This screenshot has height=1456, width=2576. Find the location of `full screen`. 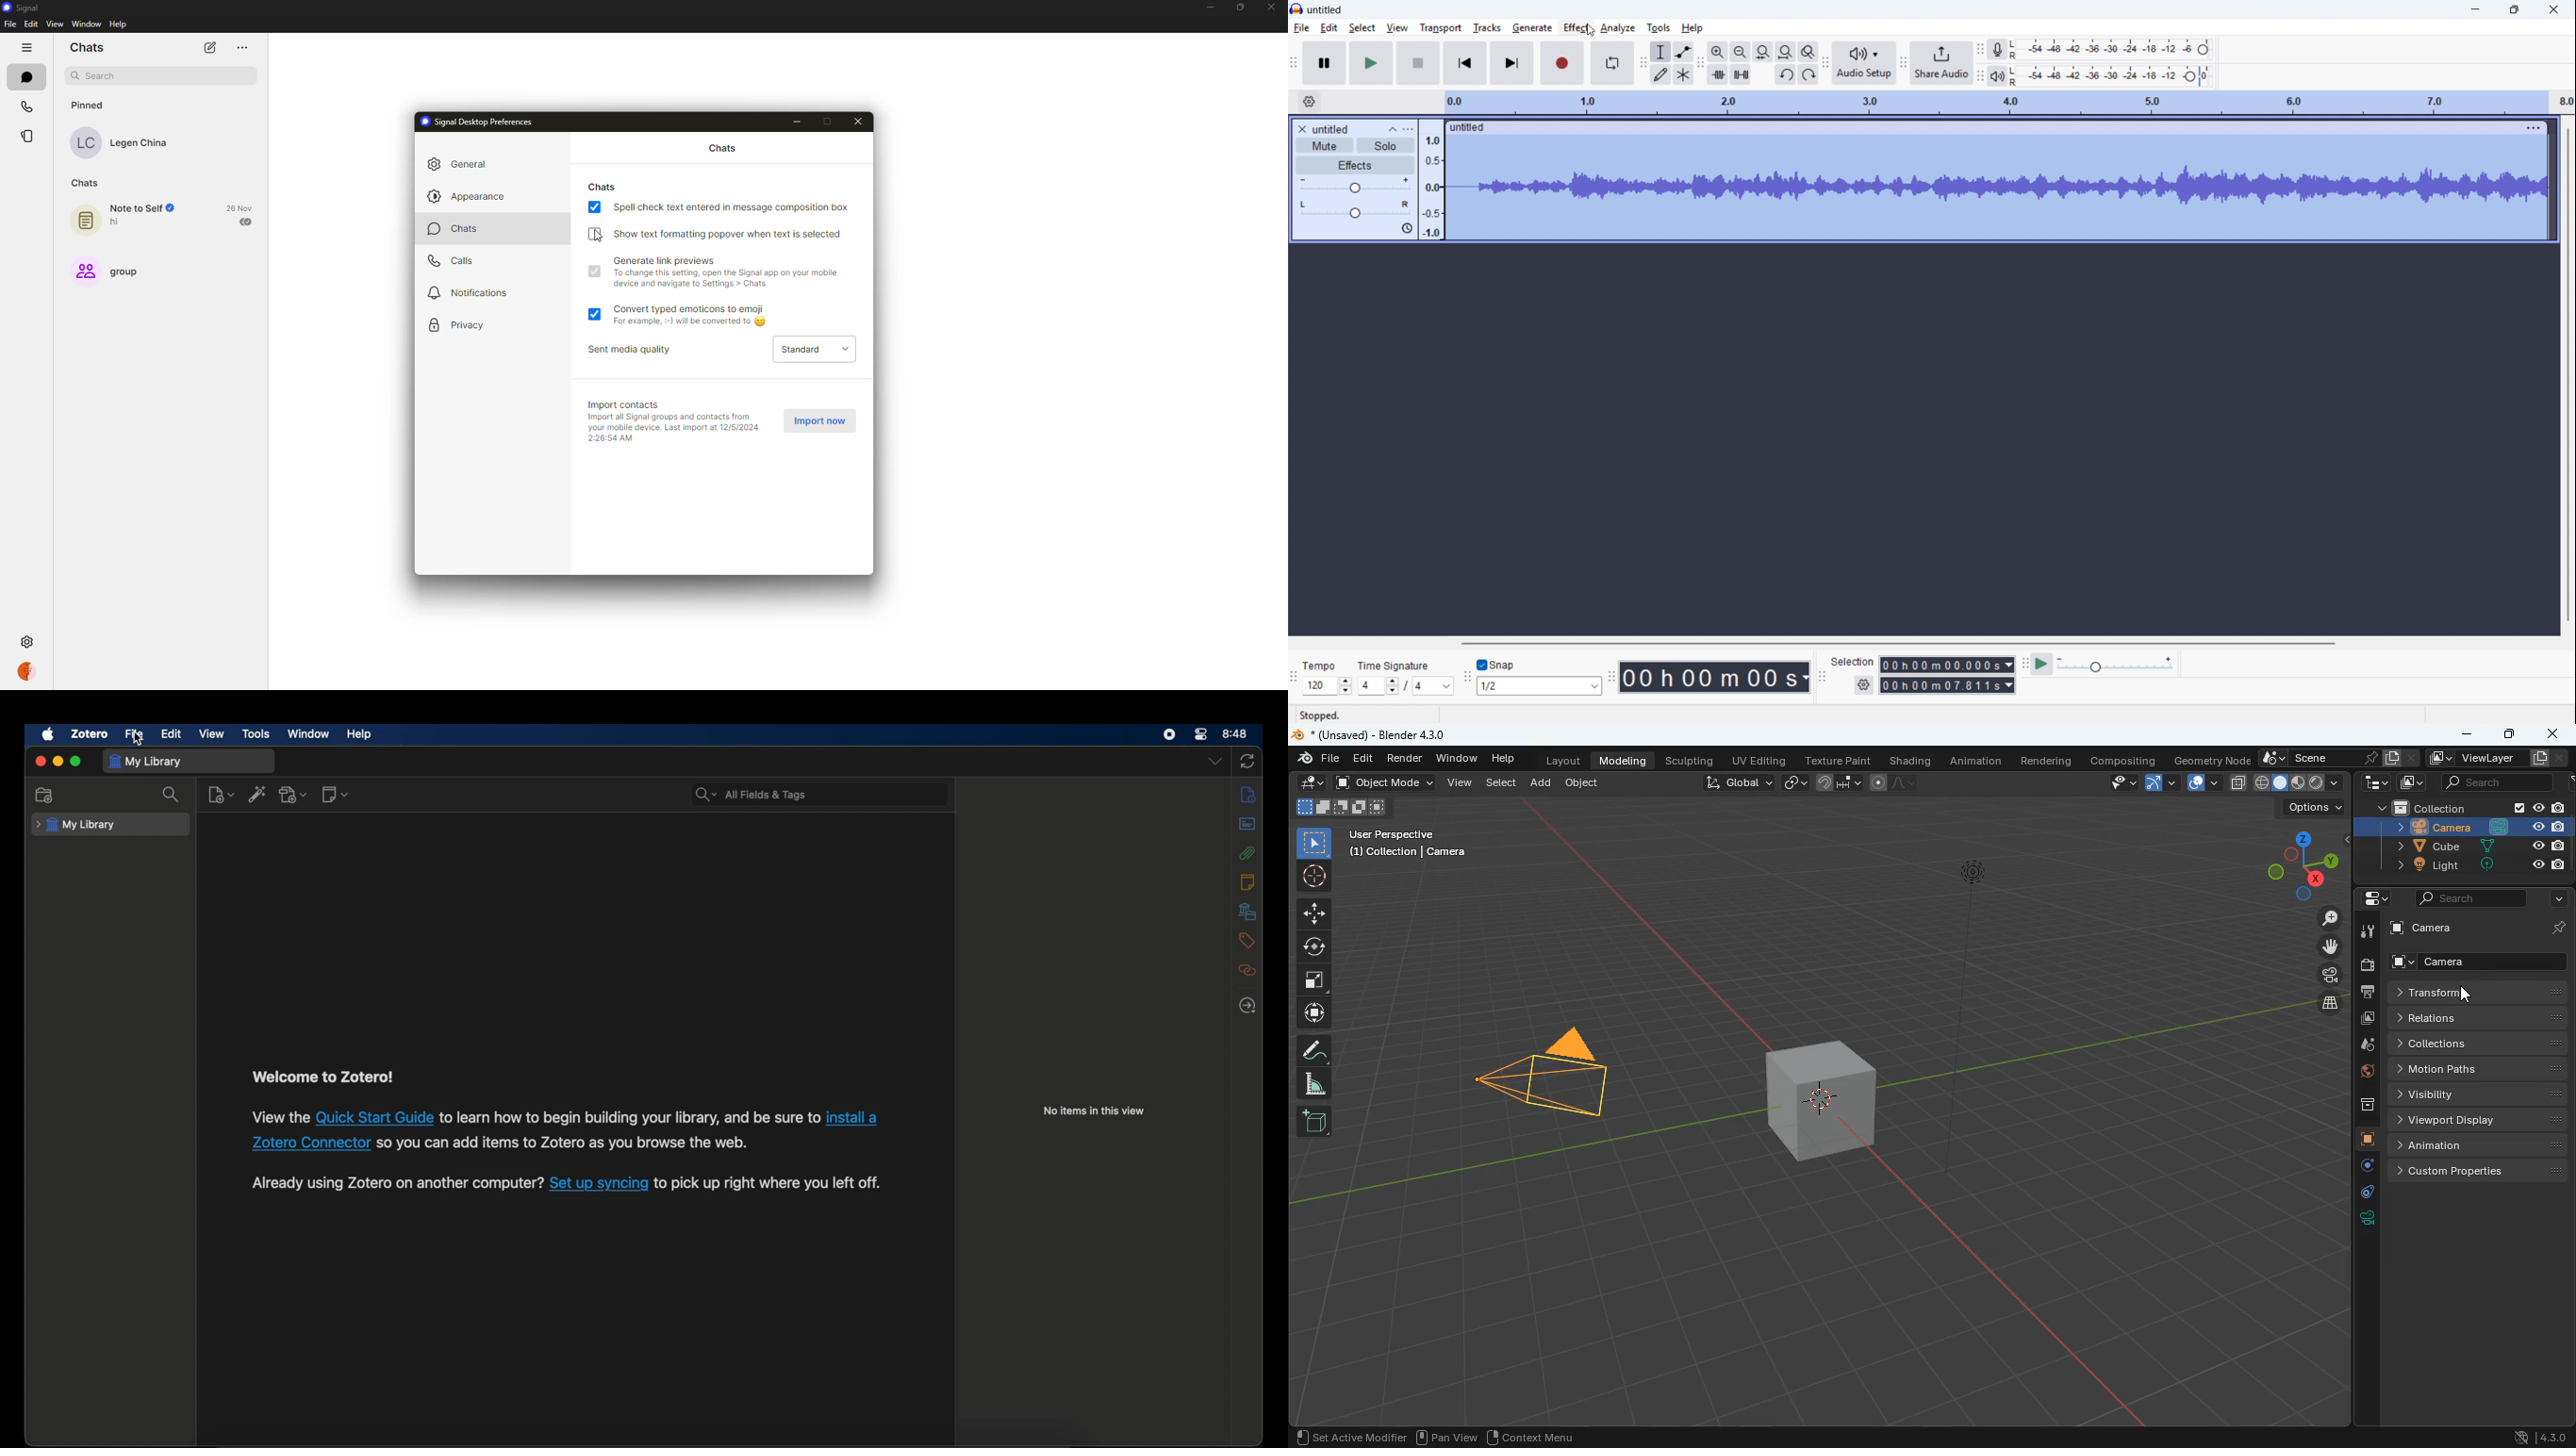

full screen is located at coordinates (1316, 981).